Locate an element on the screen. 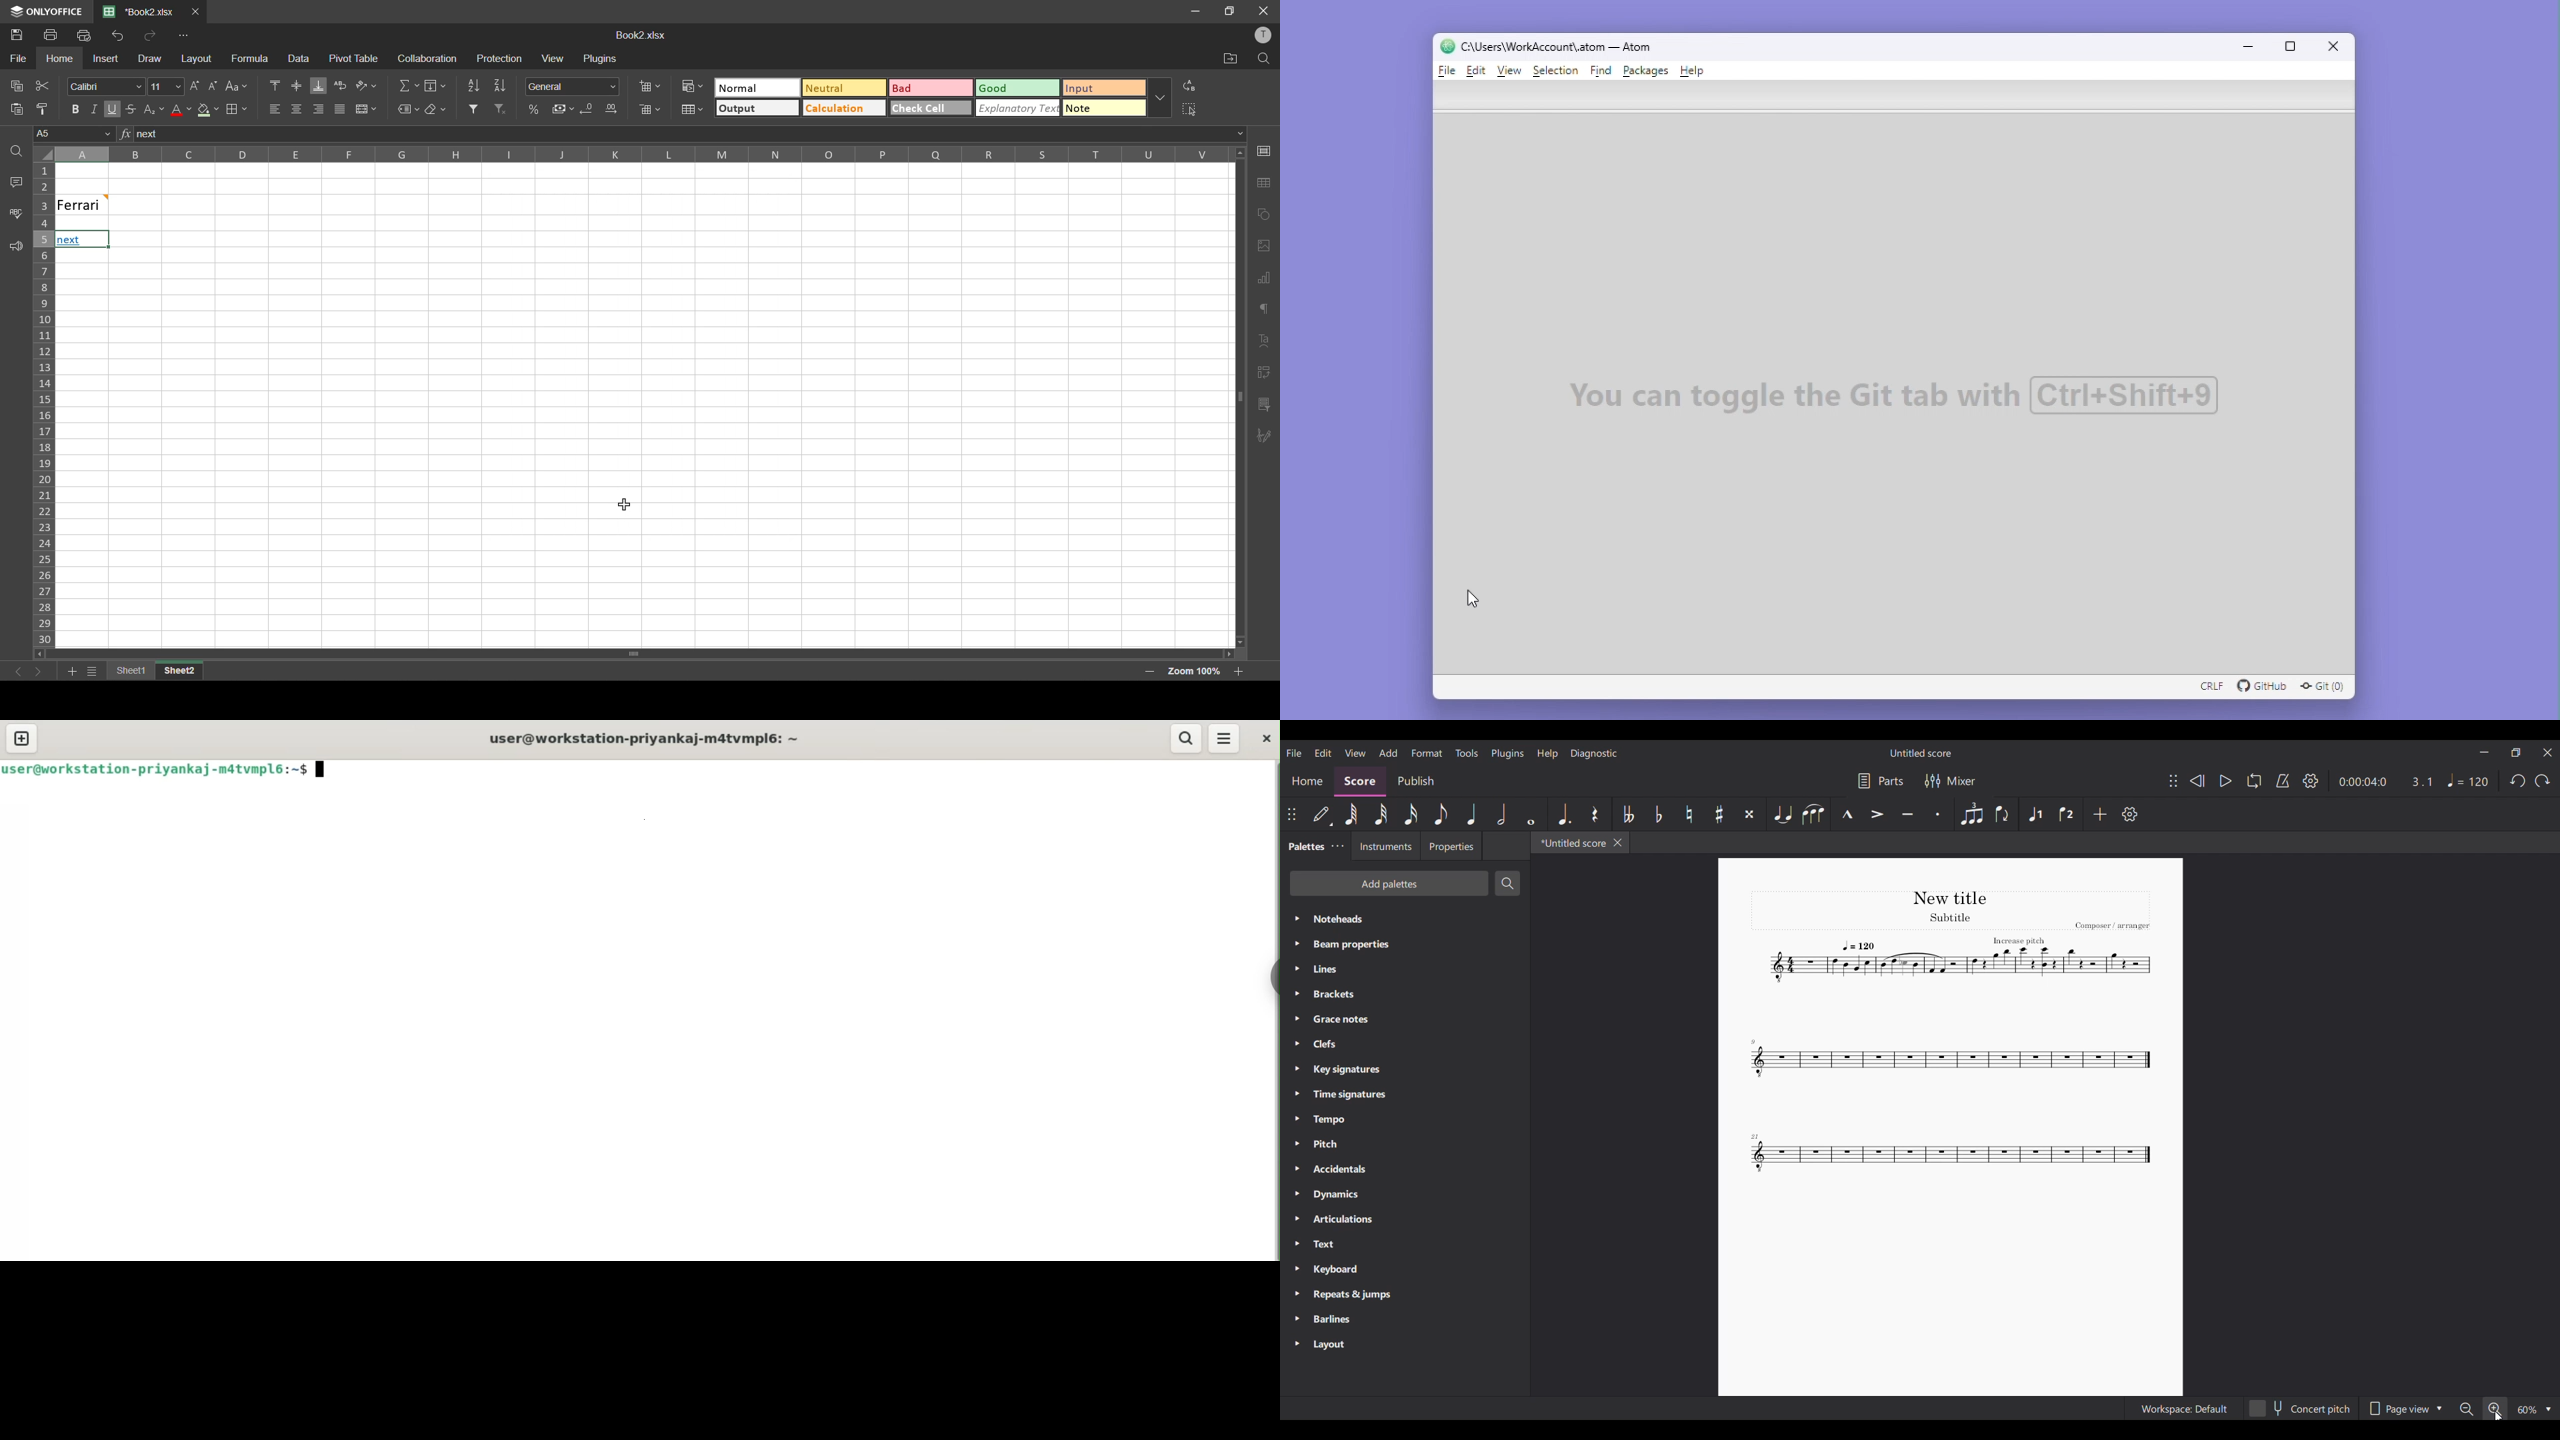  shapes is located at coordinates (1265, 215).